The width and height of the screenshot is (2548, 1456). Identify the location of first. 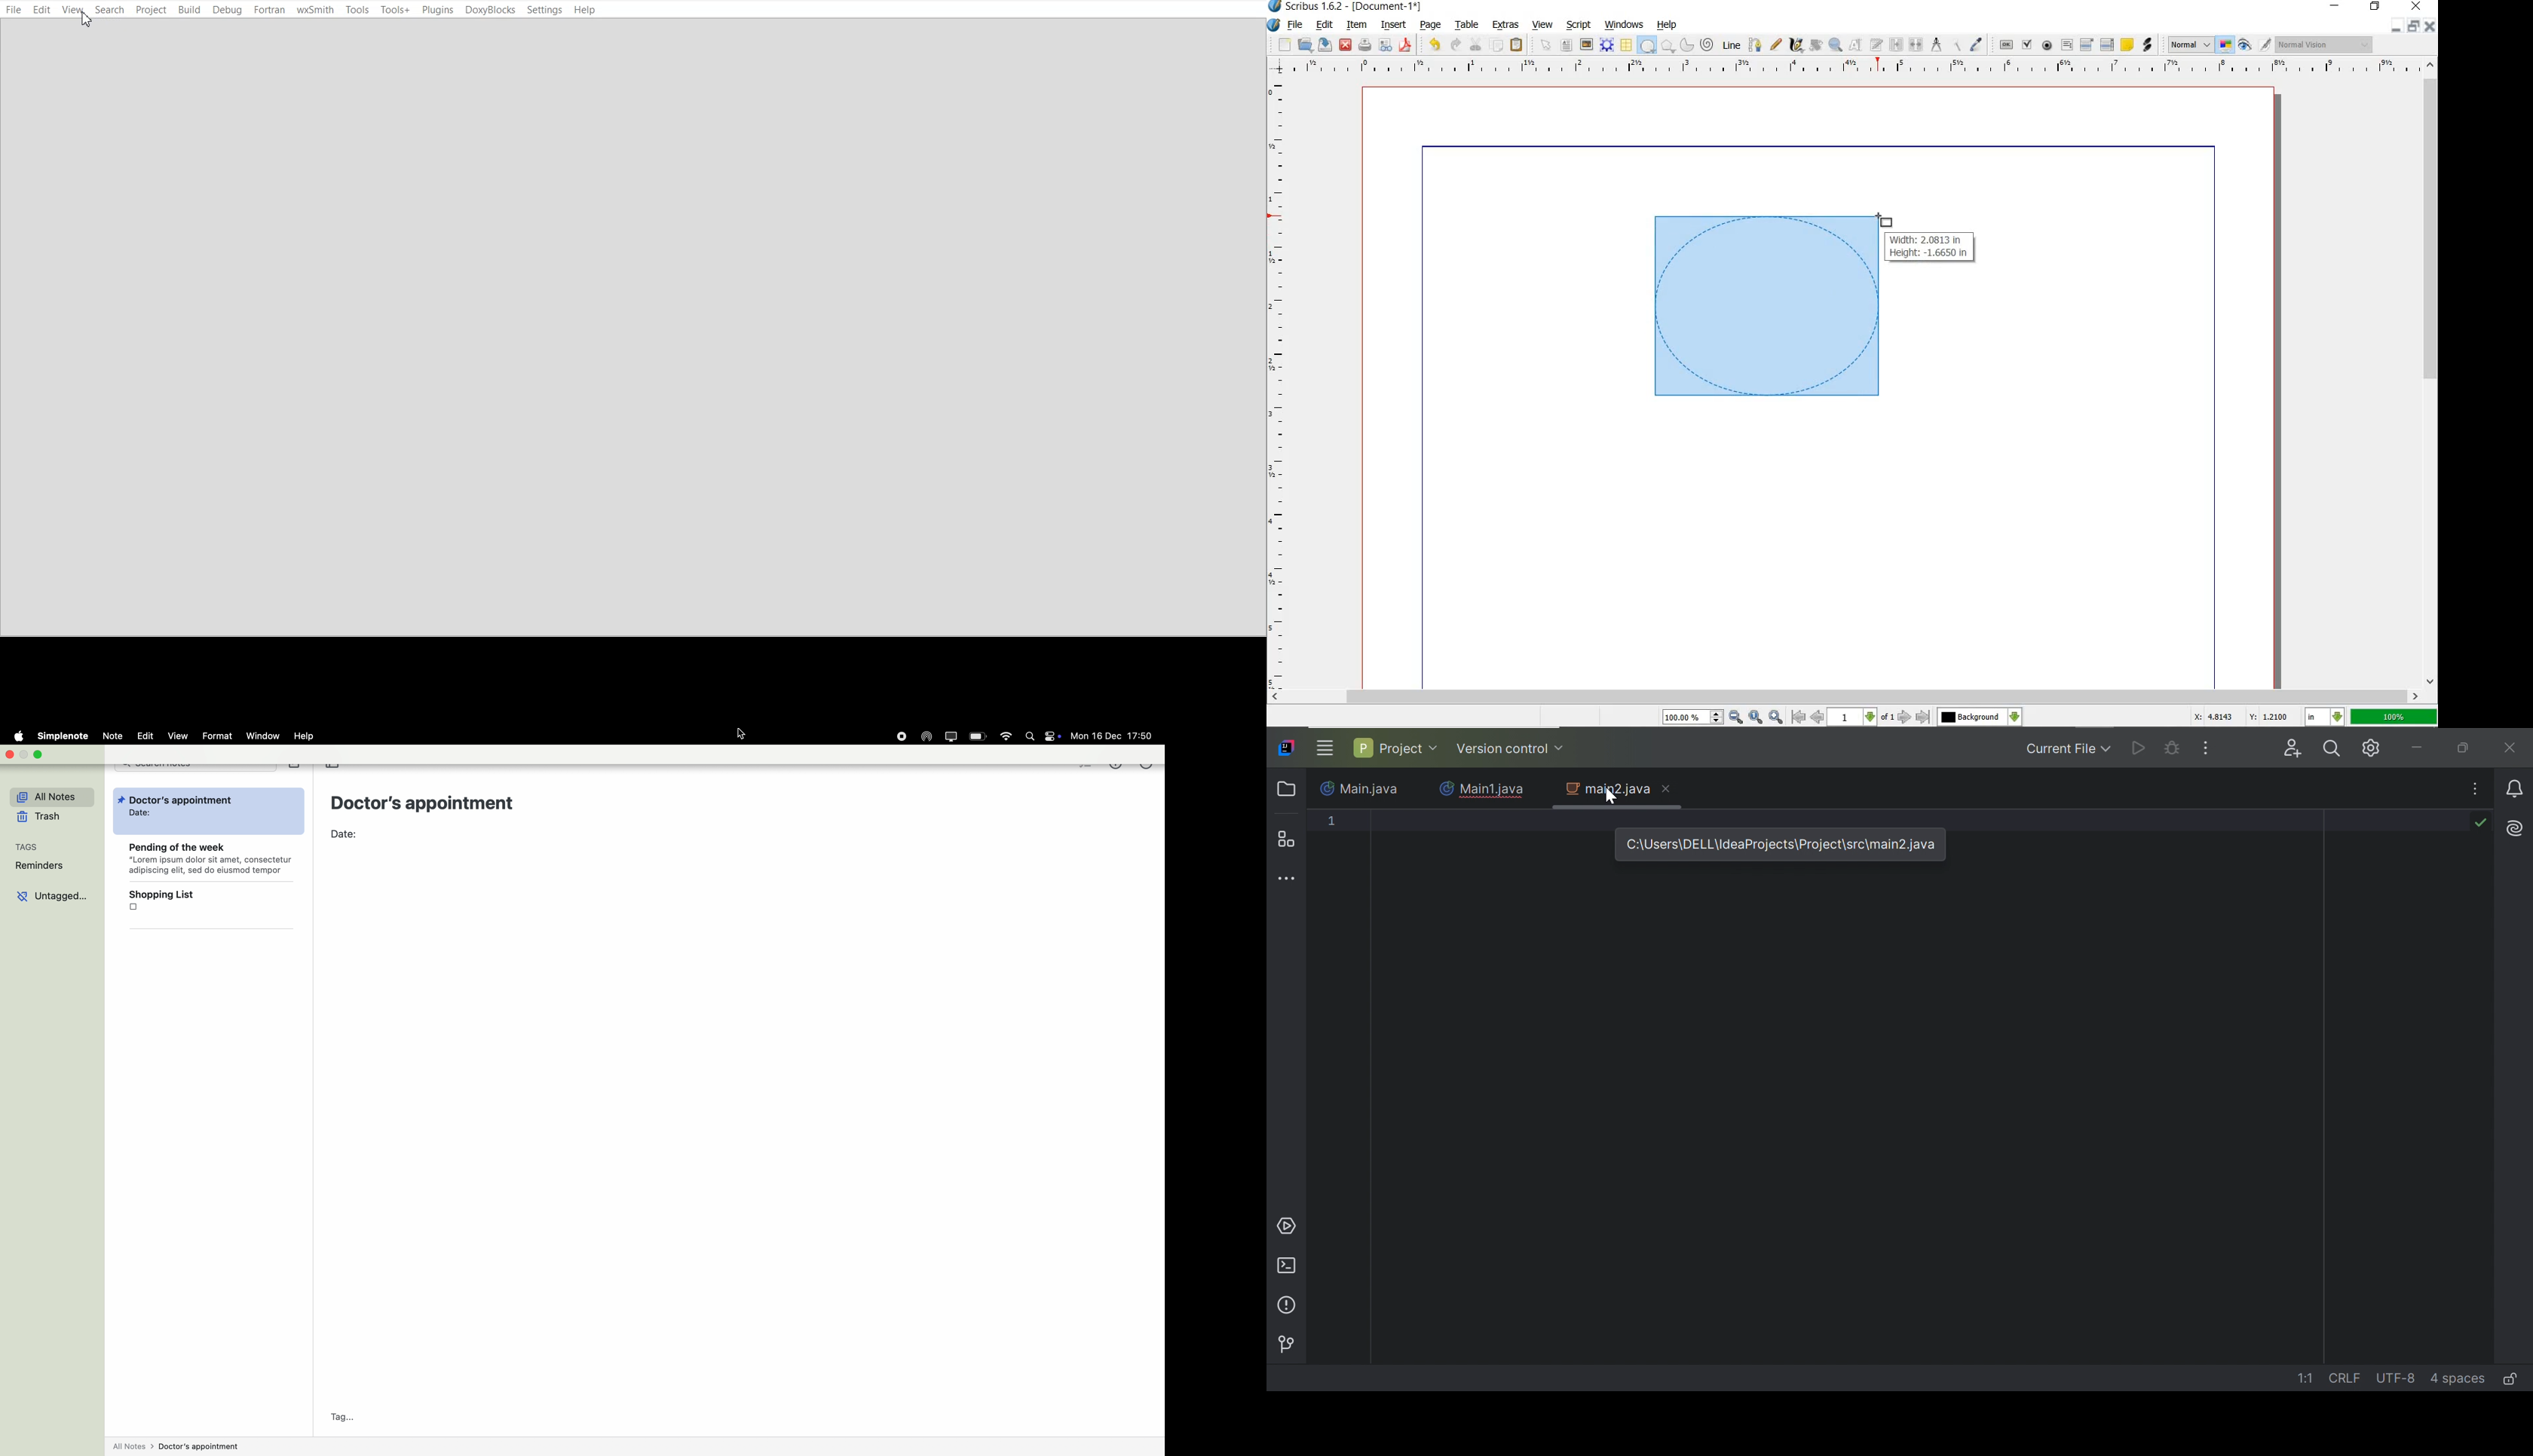
(1798, 717).